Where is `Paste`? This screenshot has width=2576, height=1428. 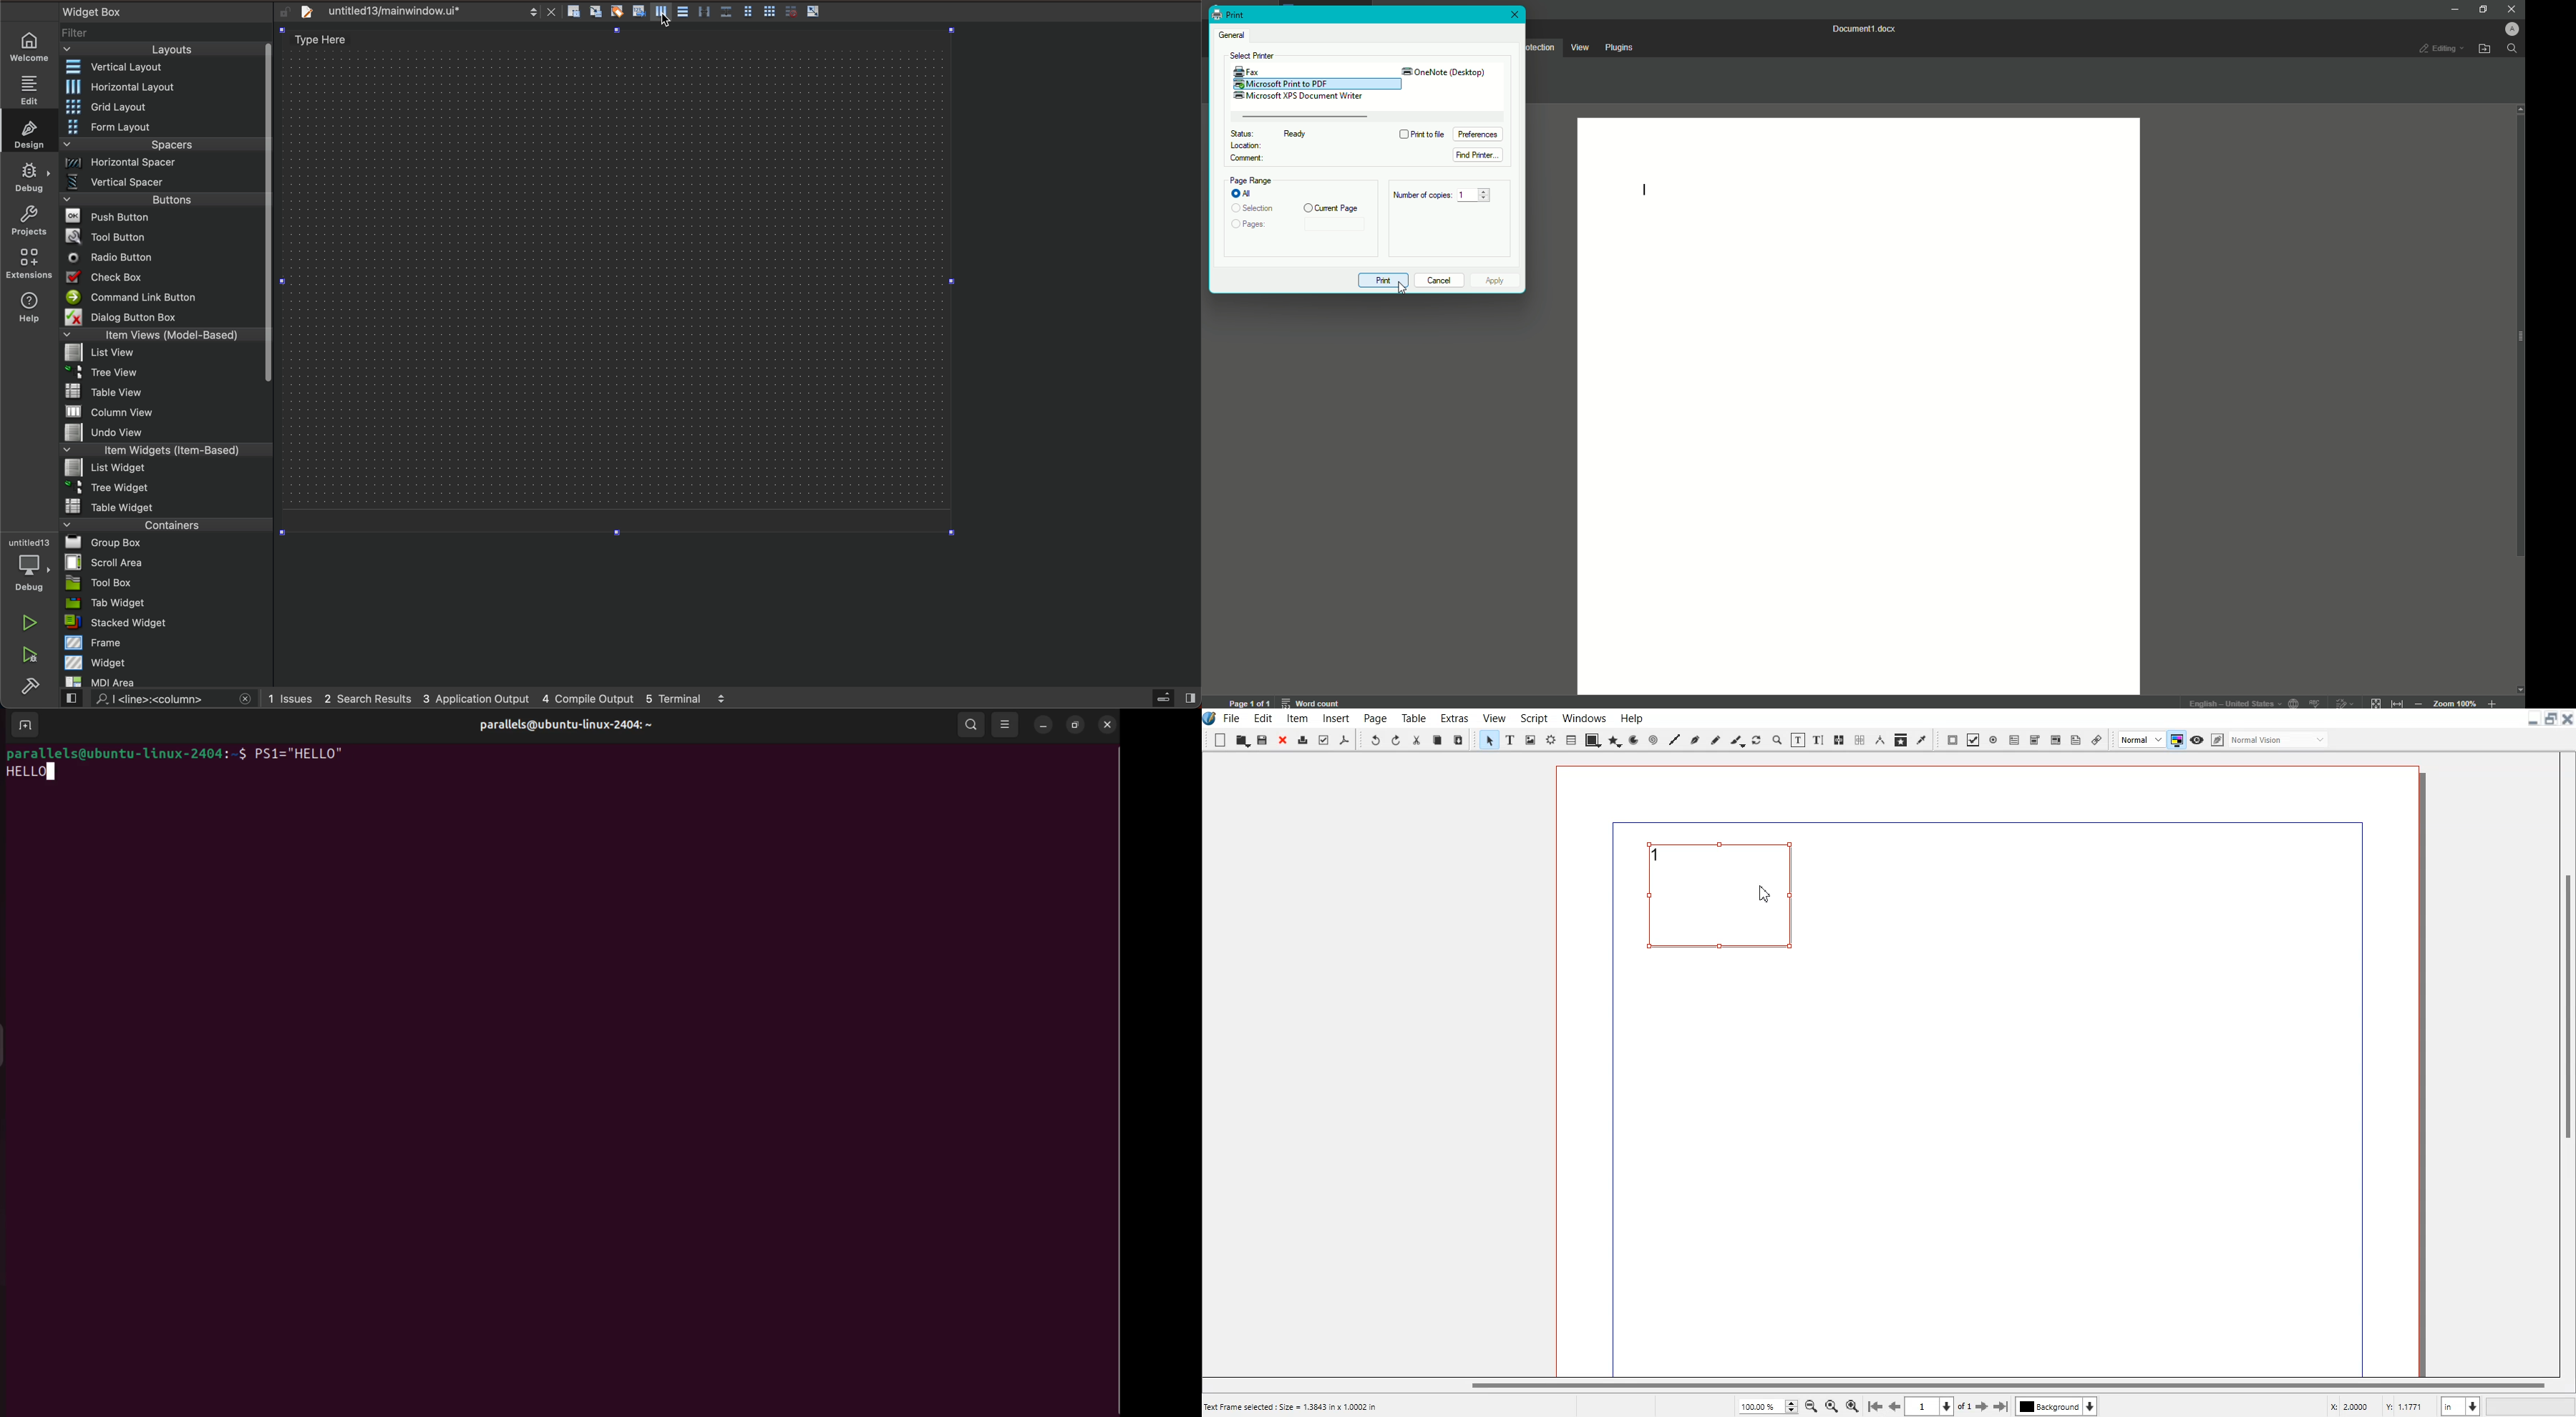 Paste is located at coordinates (1458, 739).